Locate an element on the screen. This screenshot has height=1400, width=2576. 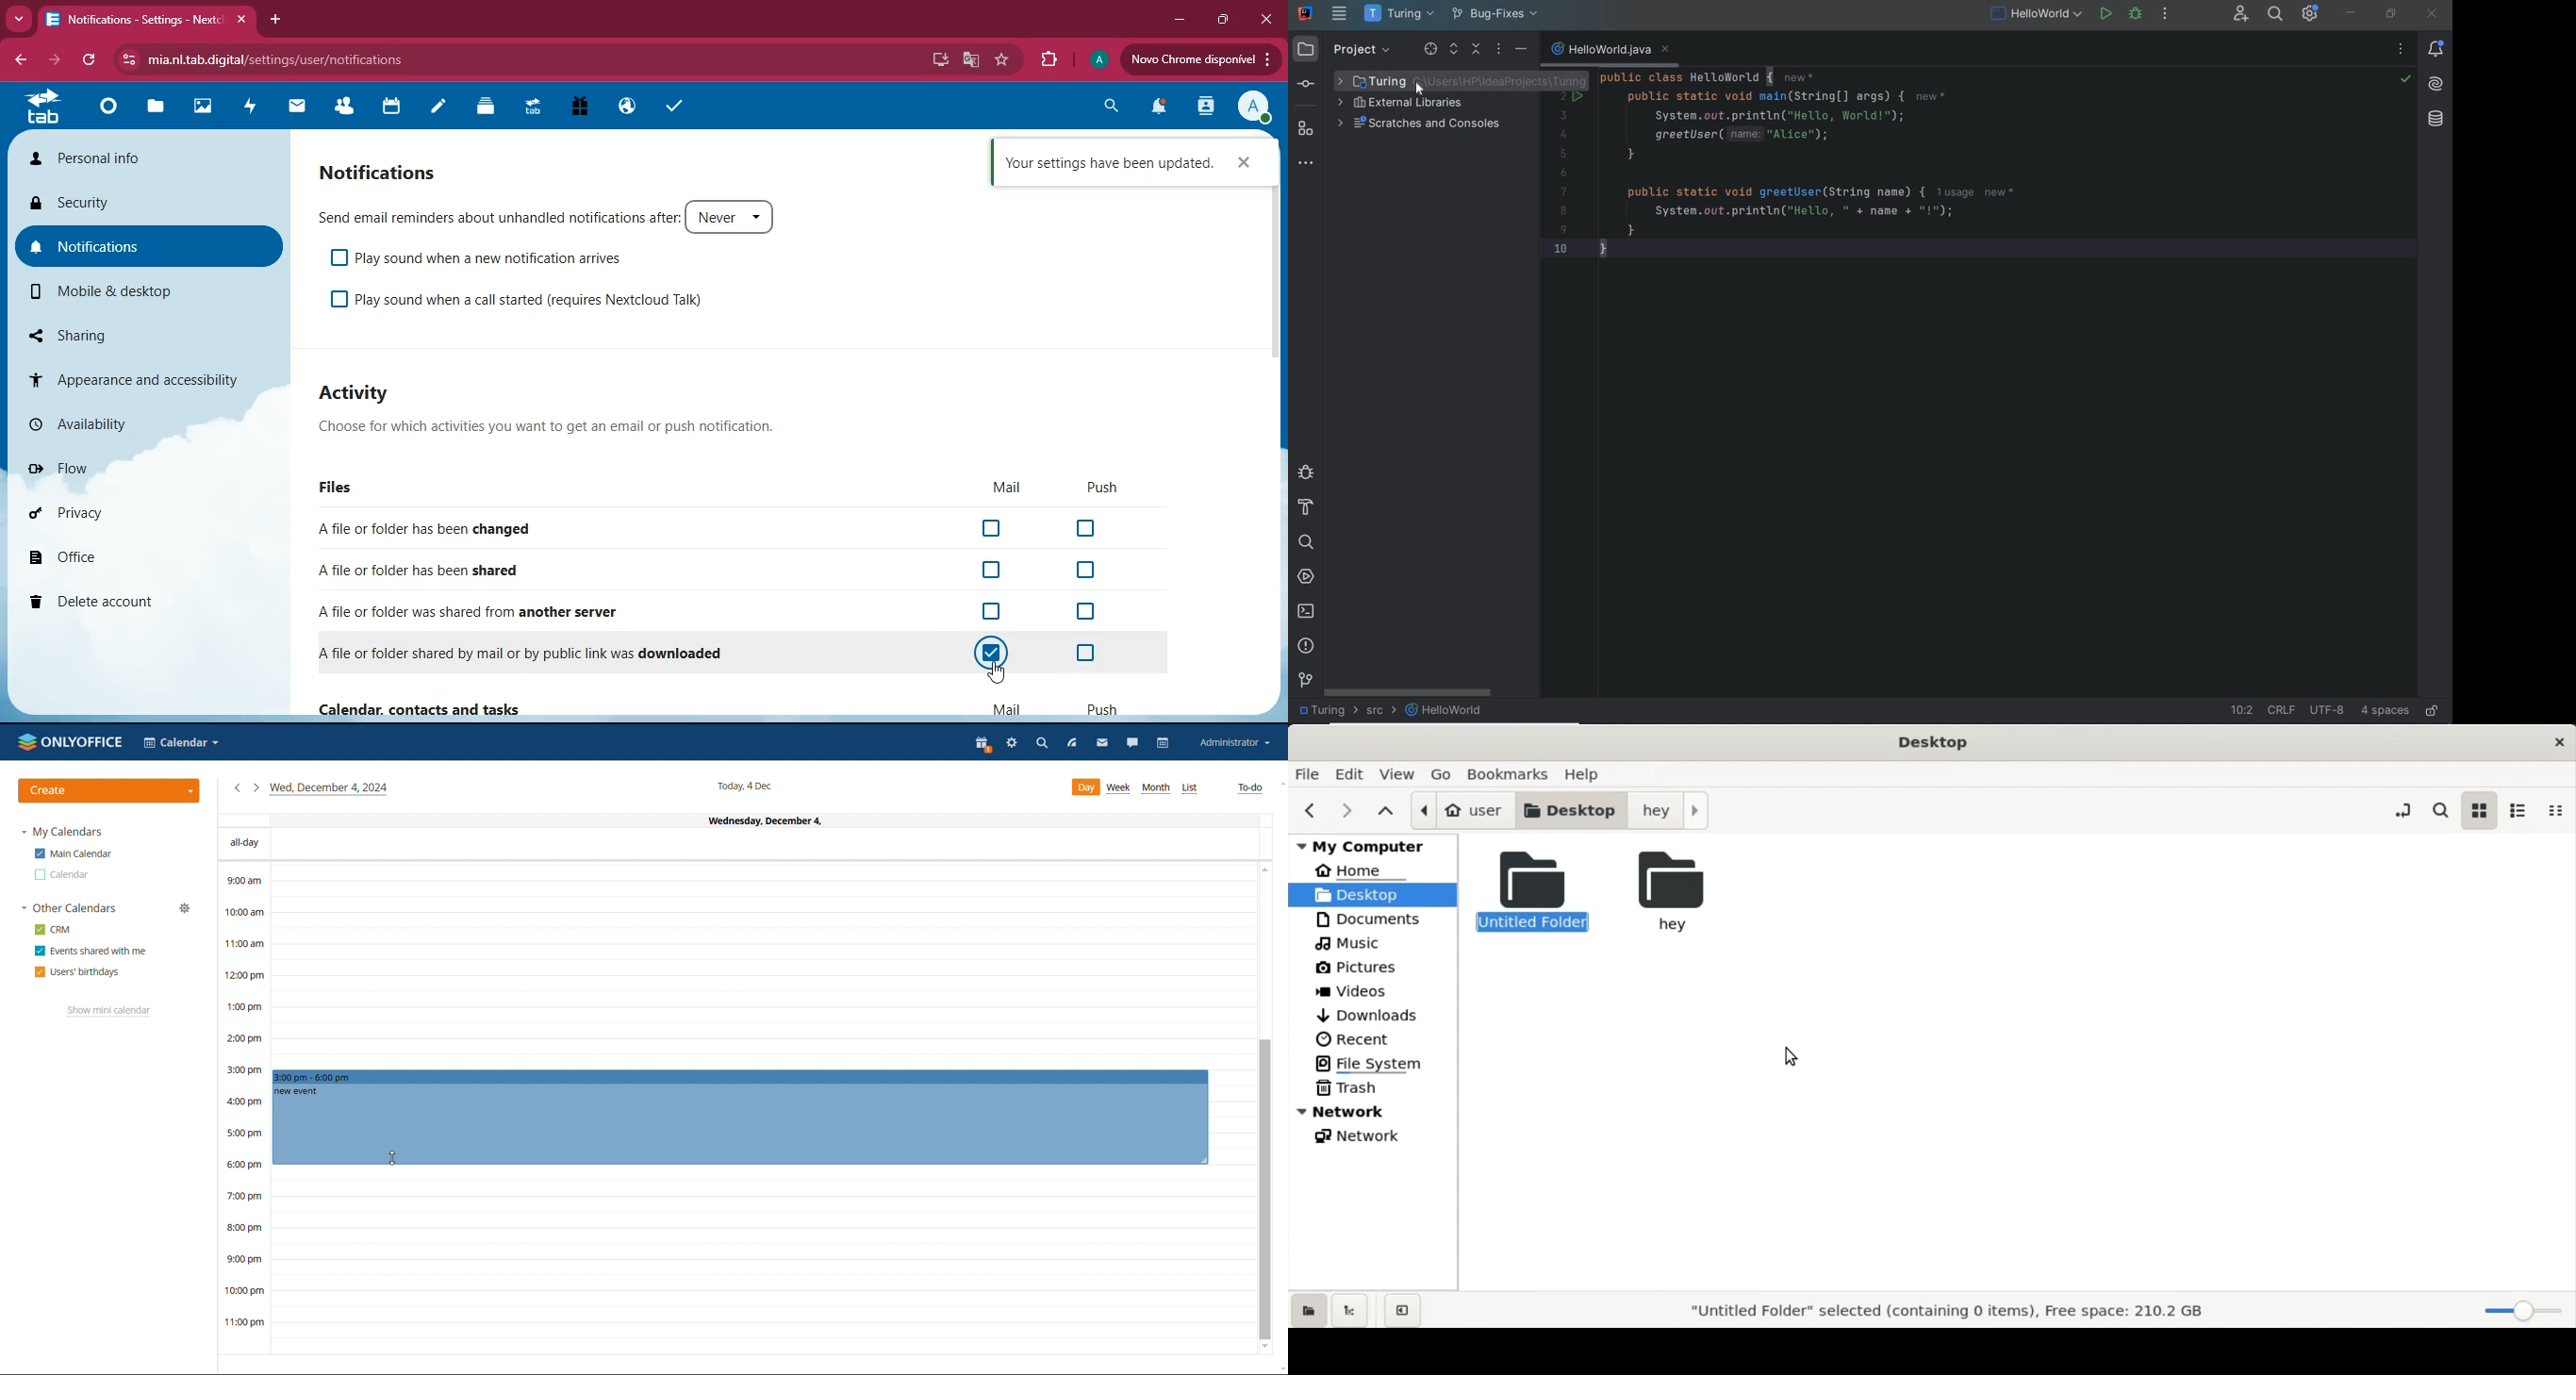
cursor is located at coordinates (392, 1158).